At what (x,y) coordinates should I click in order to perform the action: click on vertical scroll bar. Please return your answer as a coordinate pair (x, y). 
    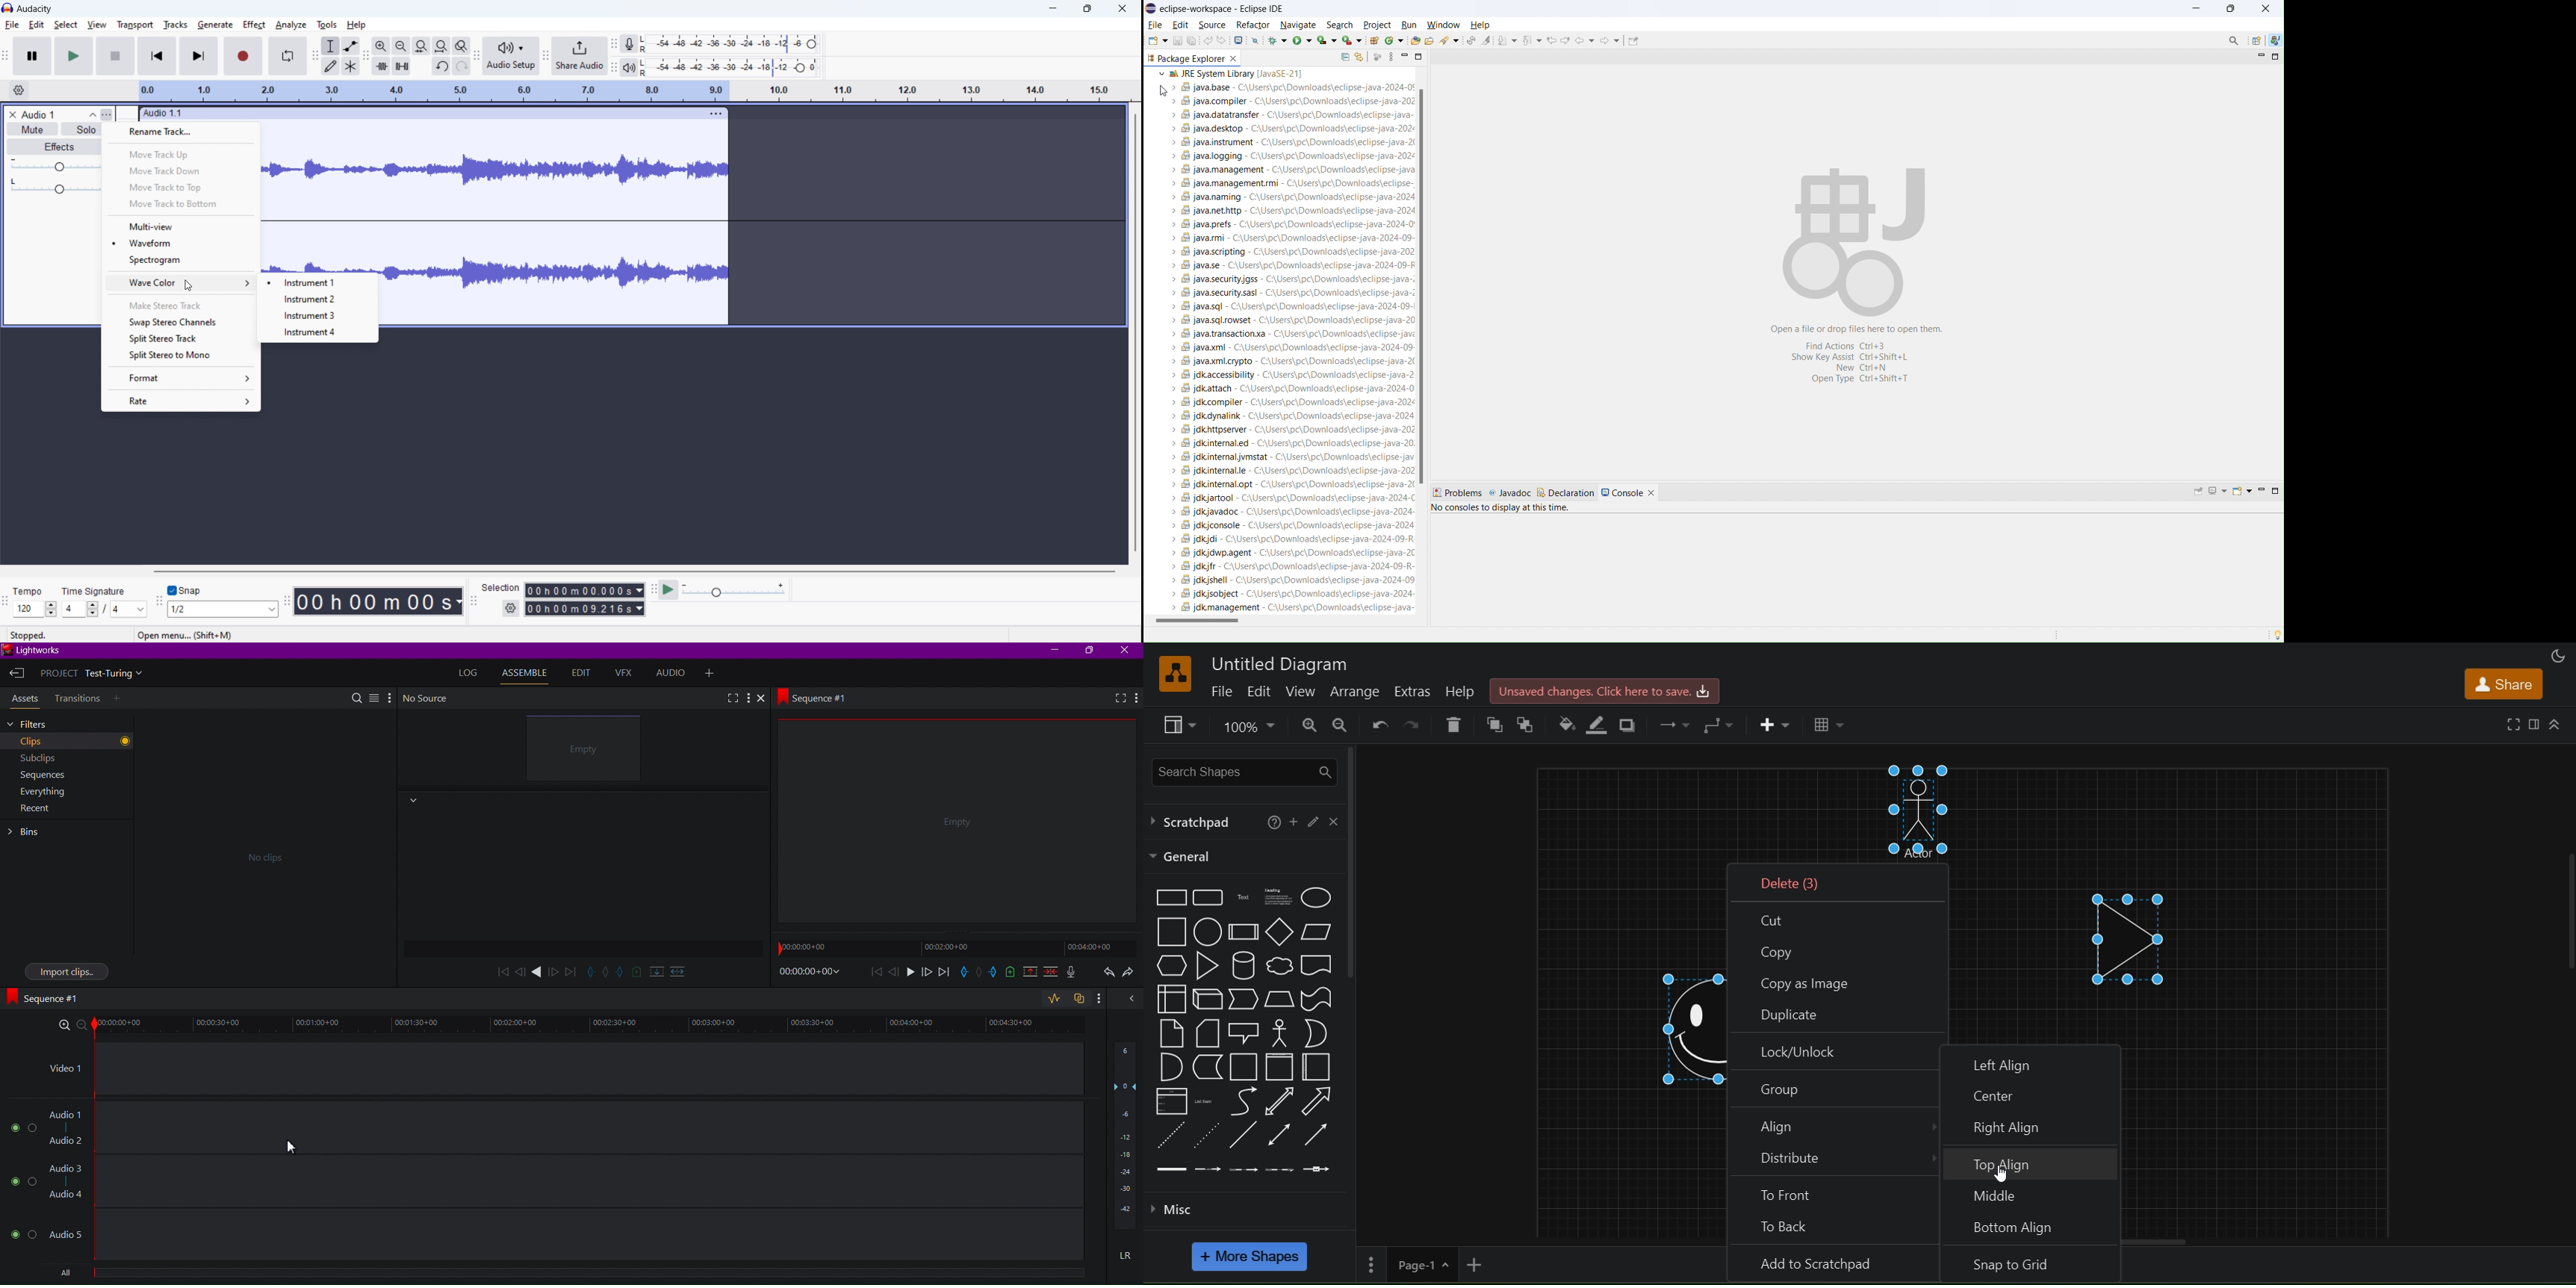
    Looking at the image, I should click on (1355, 860).